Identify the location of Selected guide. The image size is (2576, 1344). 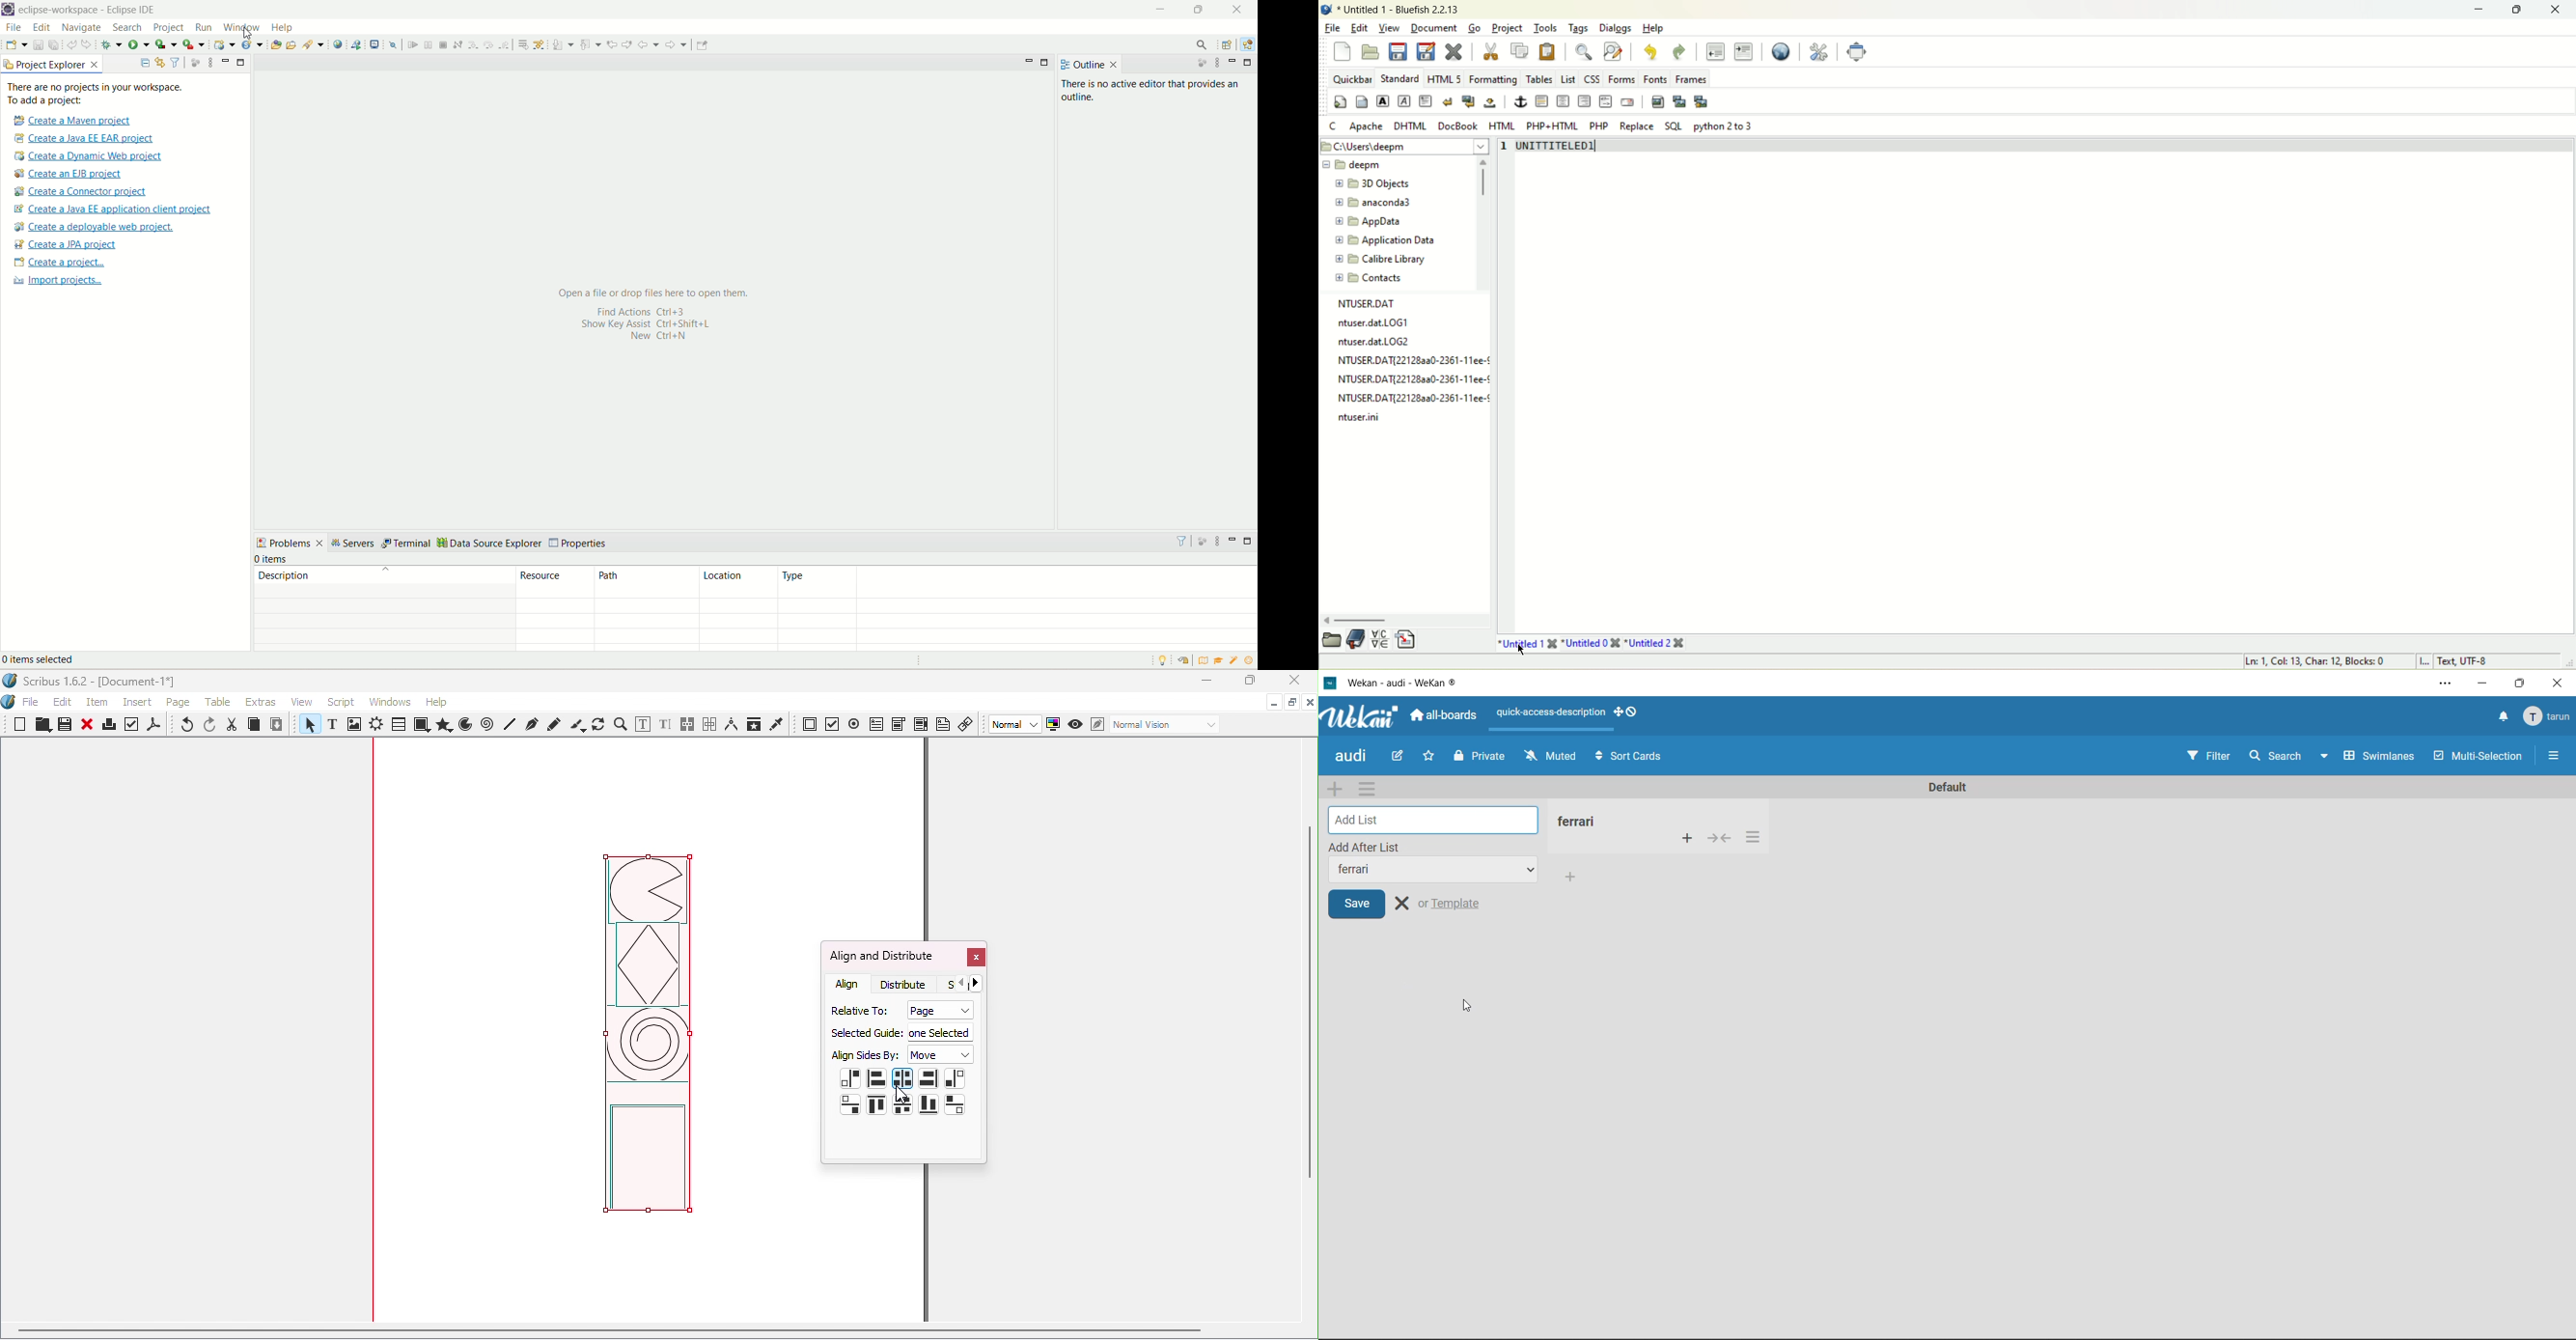
(865, 1033).